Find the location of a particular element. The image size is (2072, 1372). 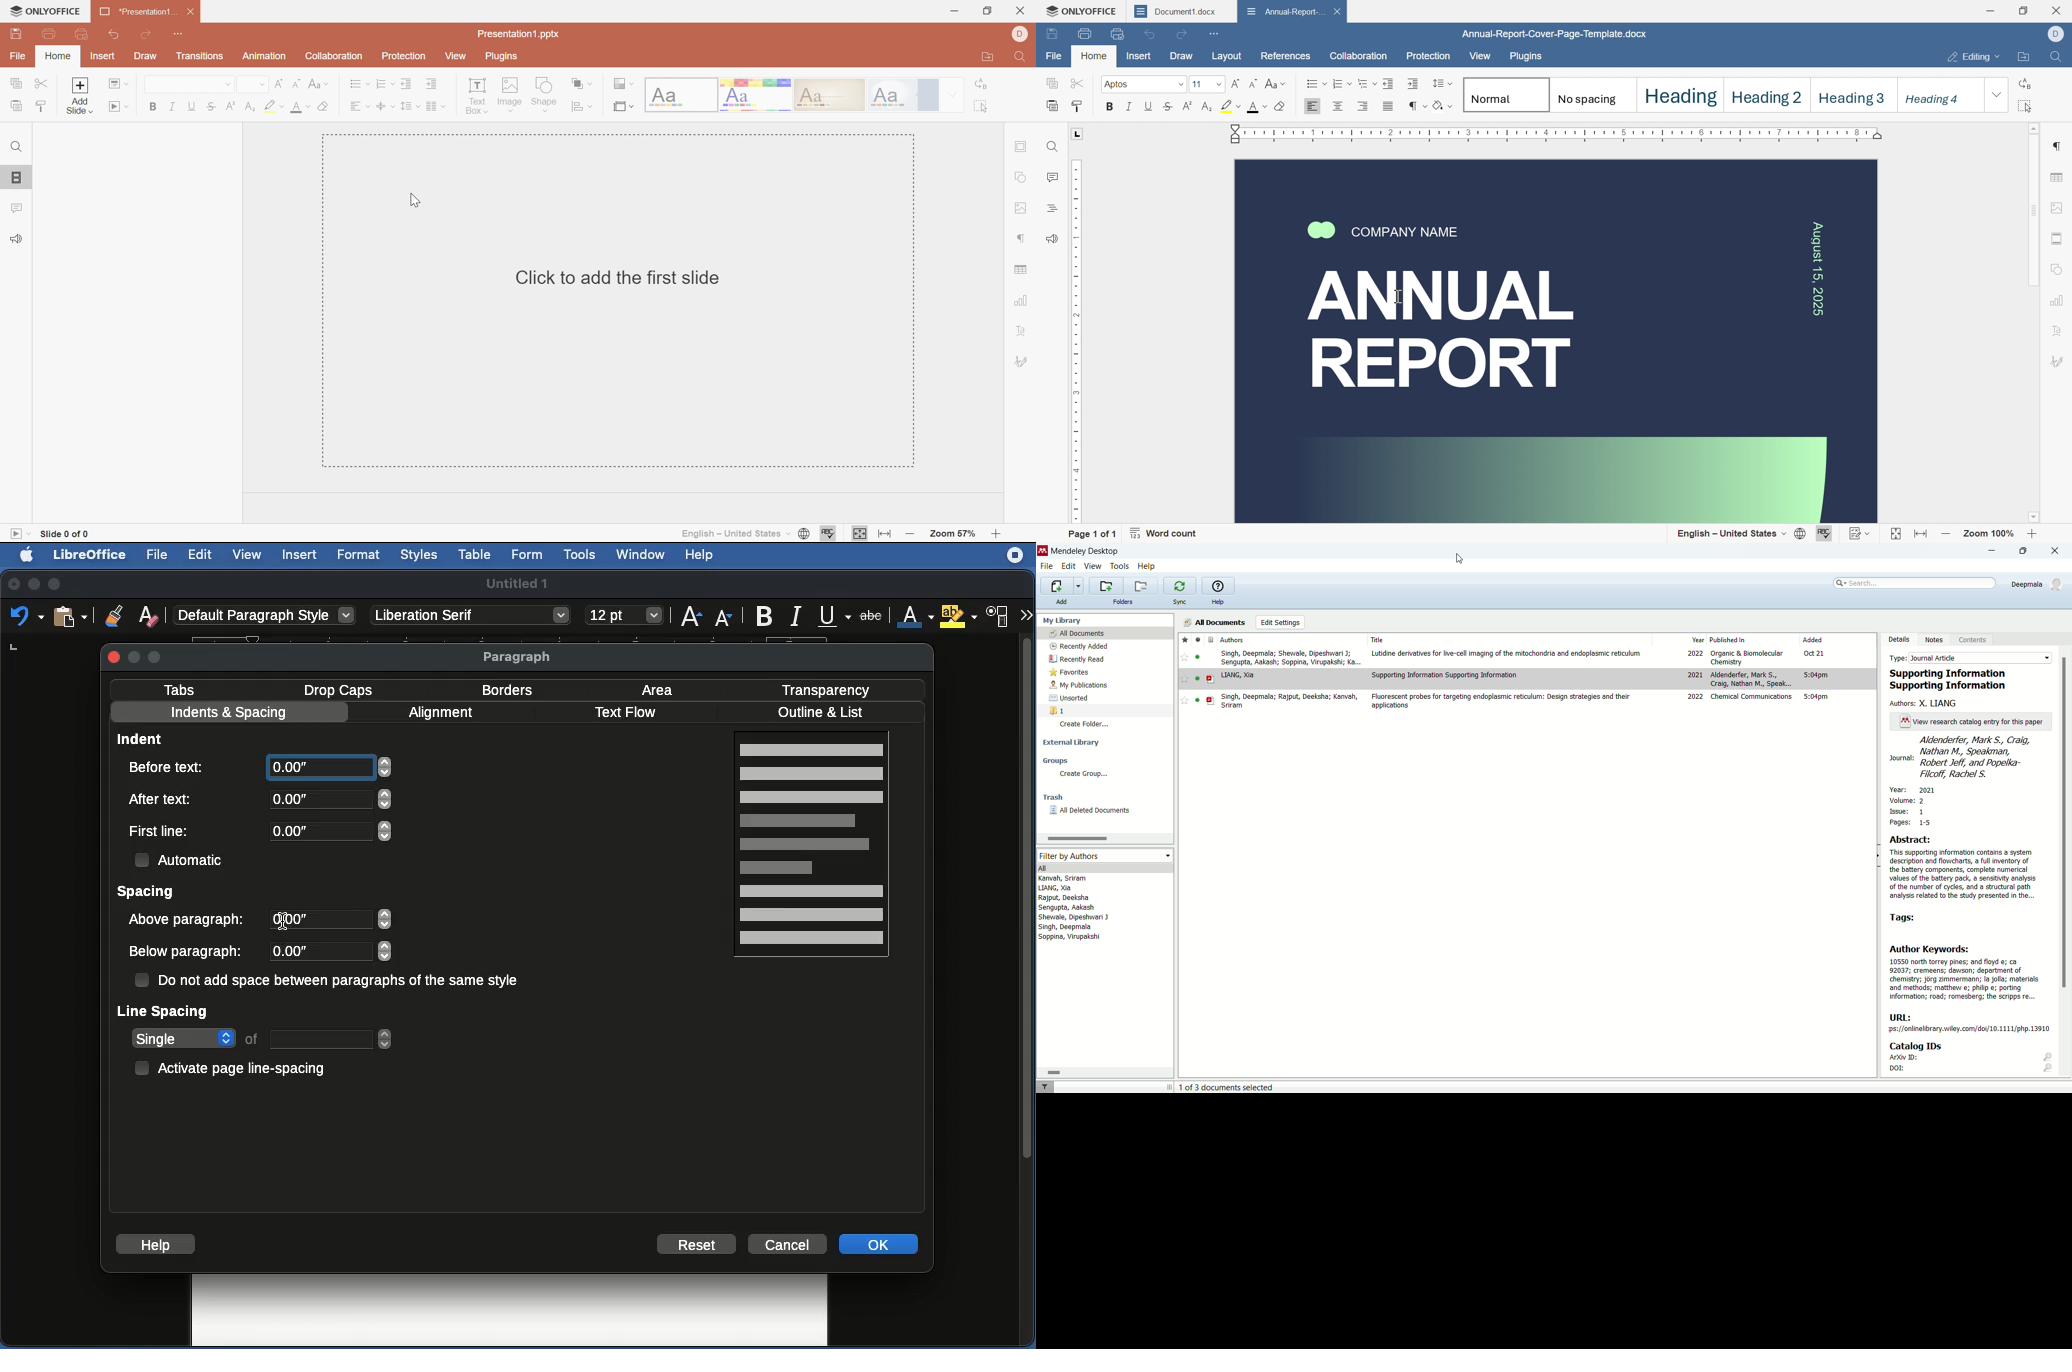

create a new folder is located at coordinates (1106, 586).